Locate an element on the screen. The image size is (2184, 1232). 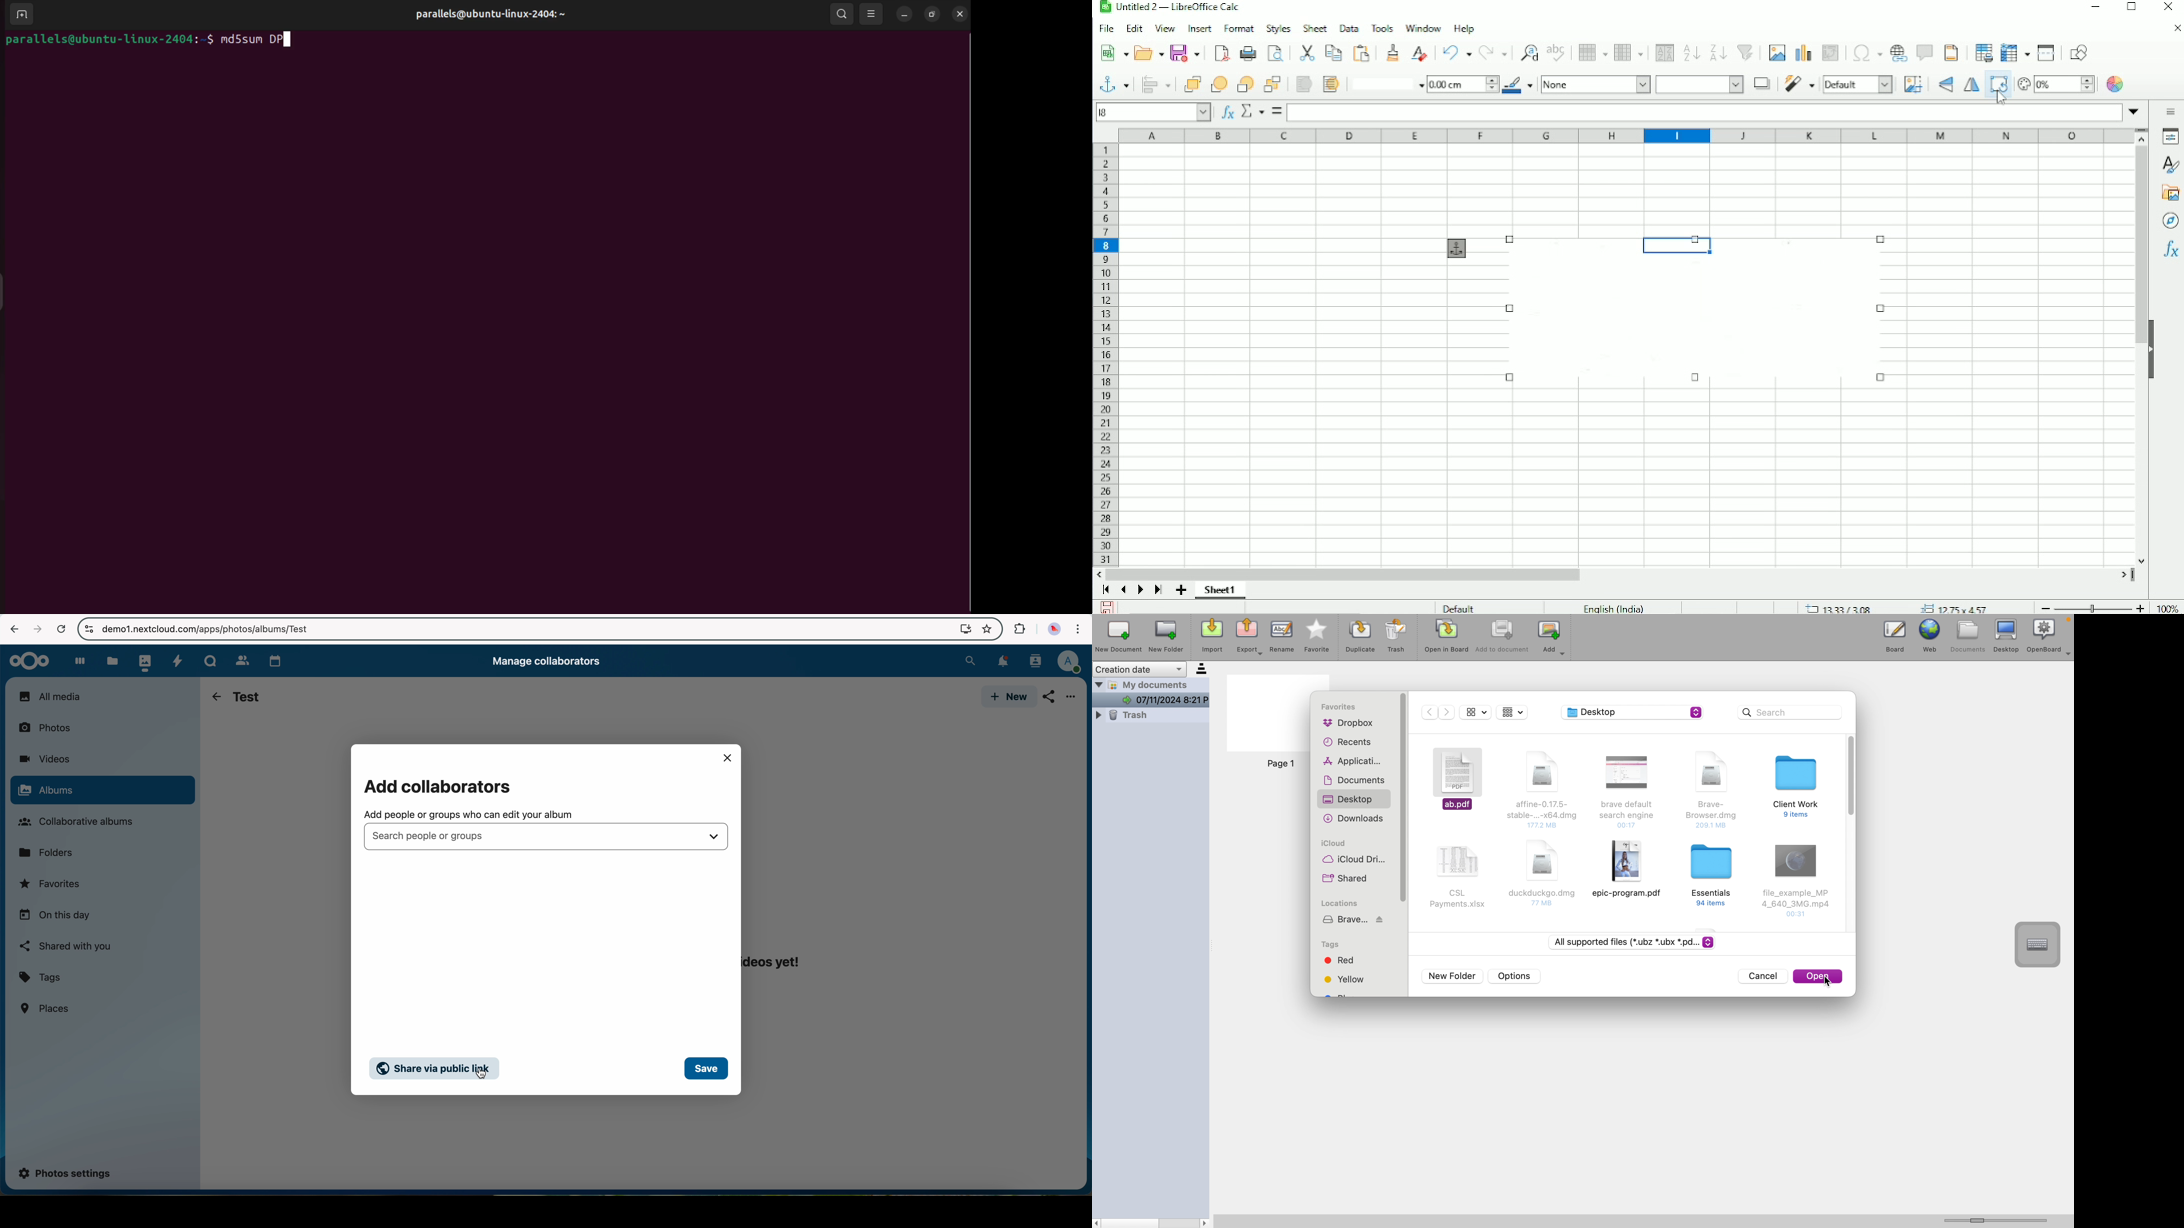
Column is located at coordinates (1628, 52).